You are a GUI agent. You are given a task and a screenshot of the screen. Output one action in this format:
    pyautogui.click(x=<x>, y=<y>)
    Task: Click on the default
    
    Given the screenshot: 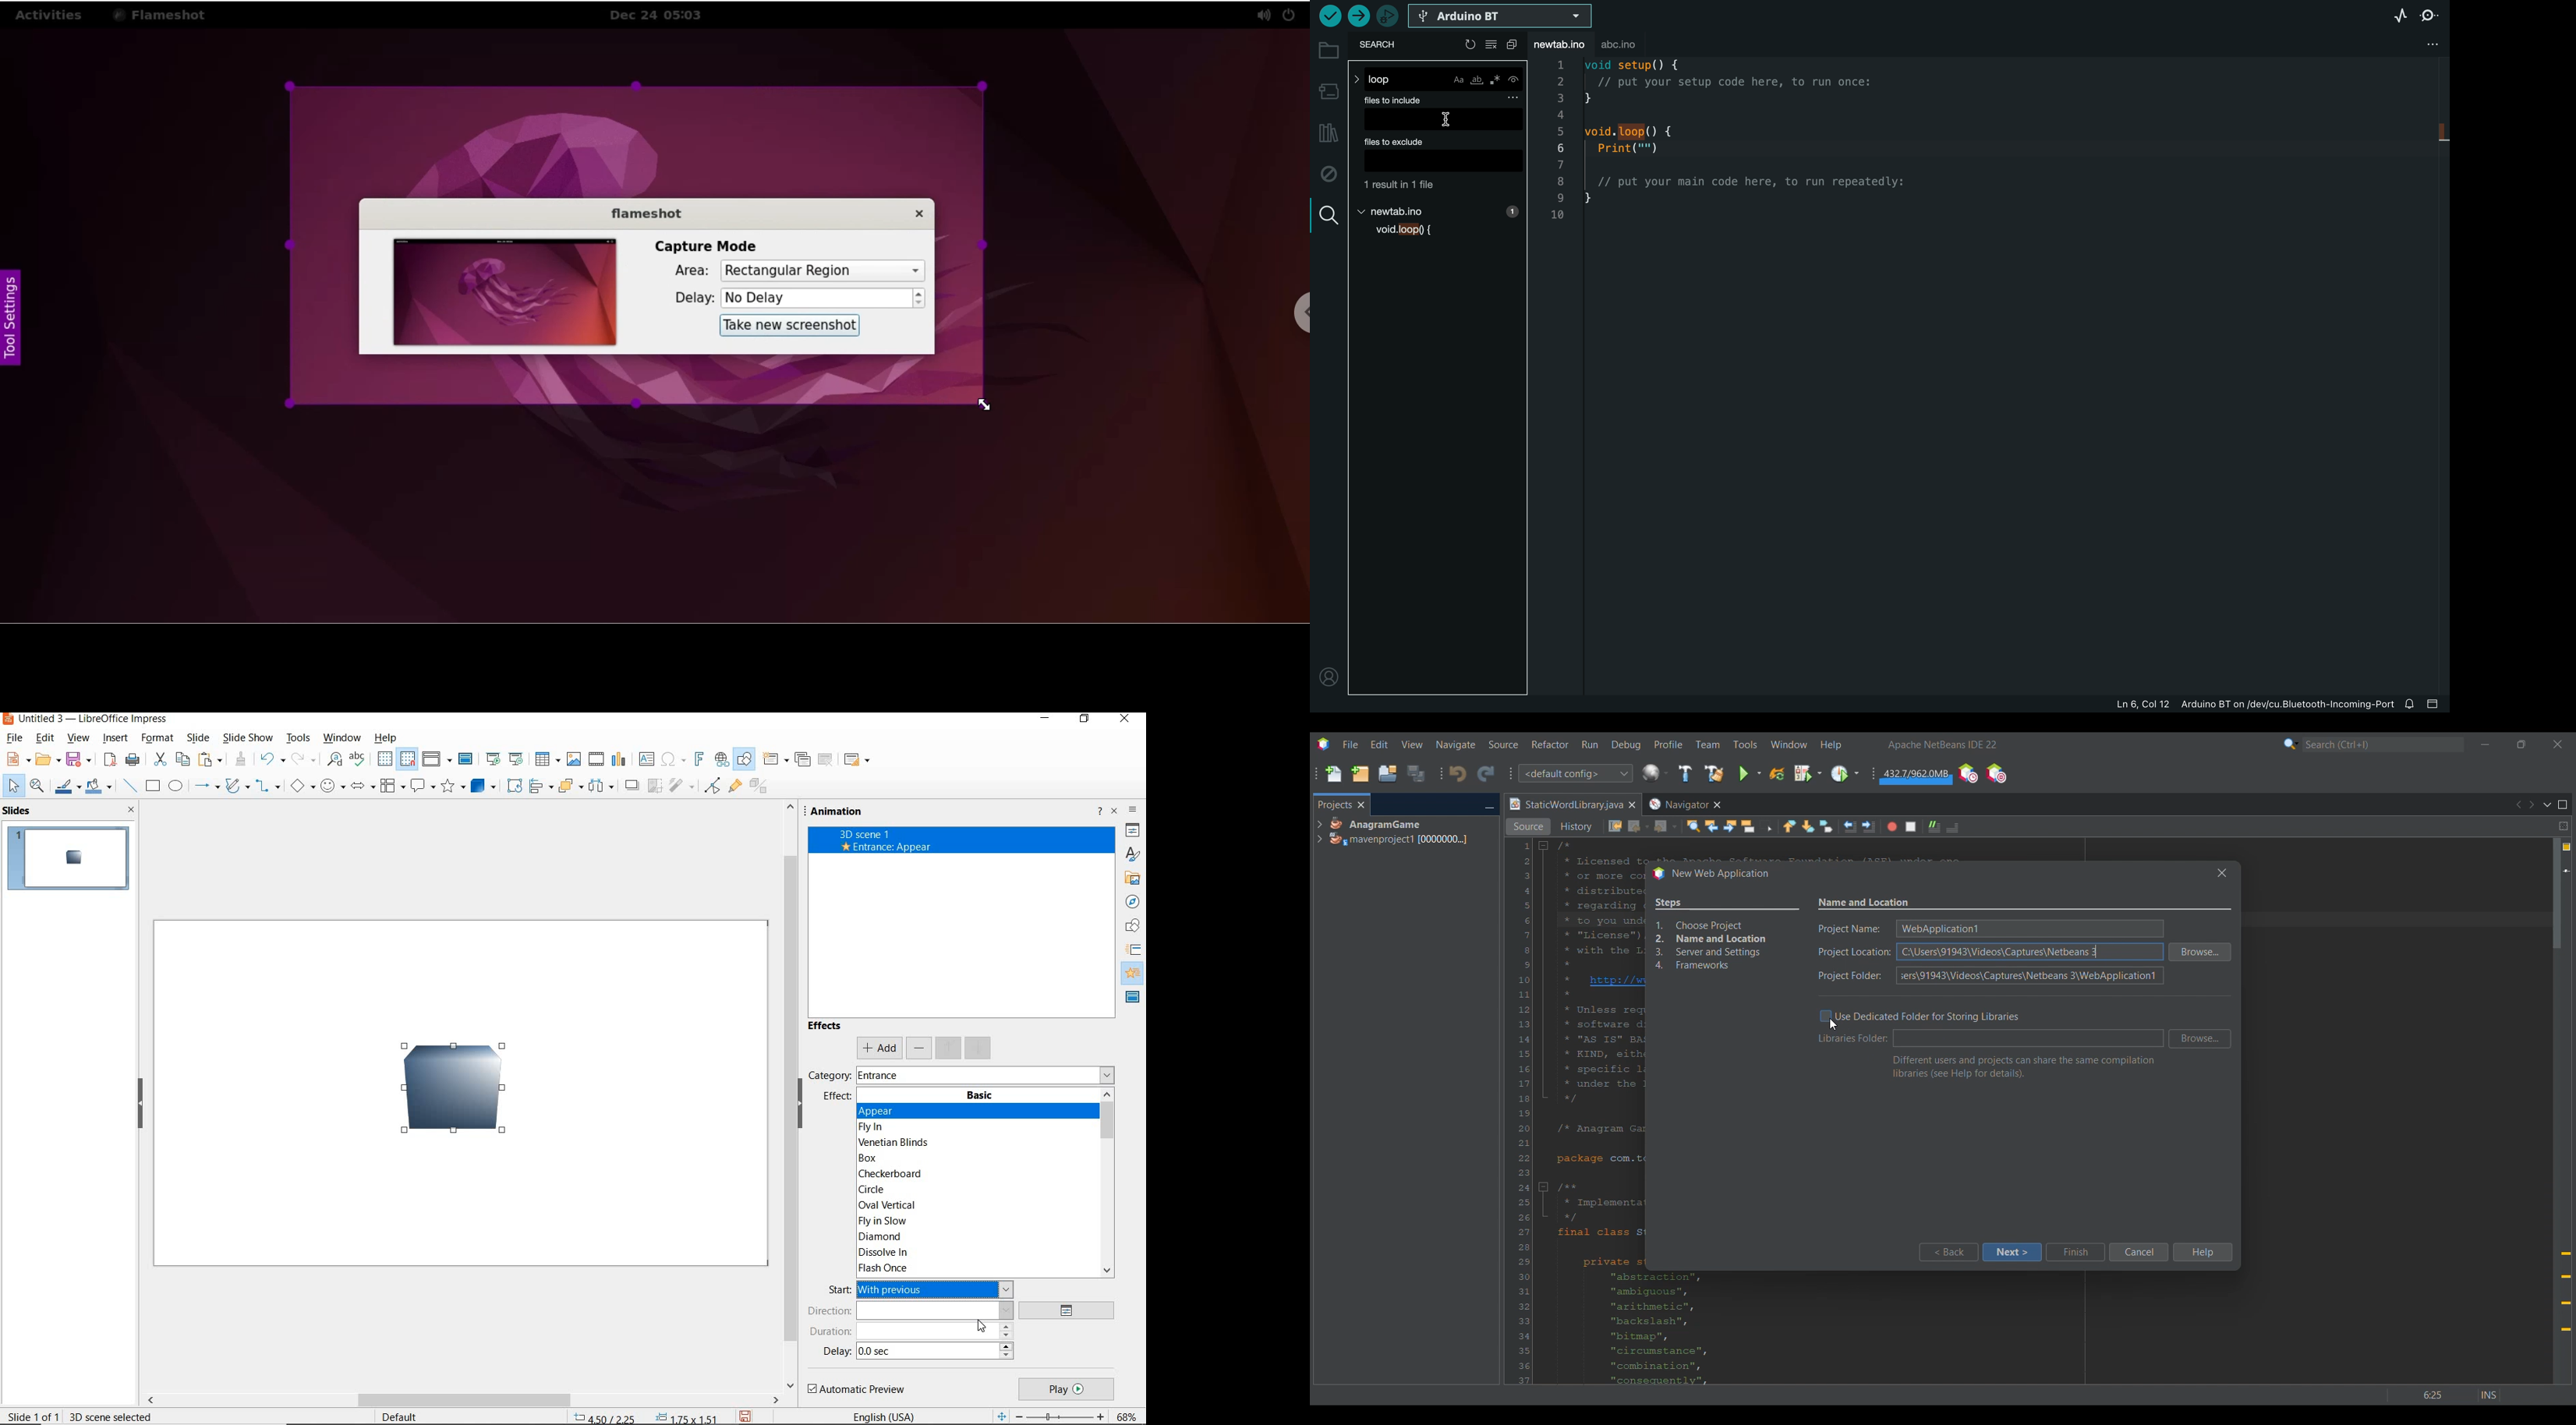 What is the action you would take?
    pyautogui.click(x=398, y=1415)
    